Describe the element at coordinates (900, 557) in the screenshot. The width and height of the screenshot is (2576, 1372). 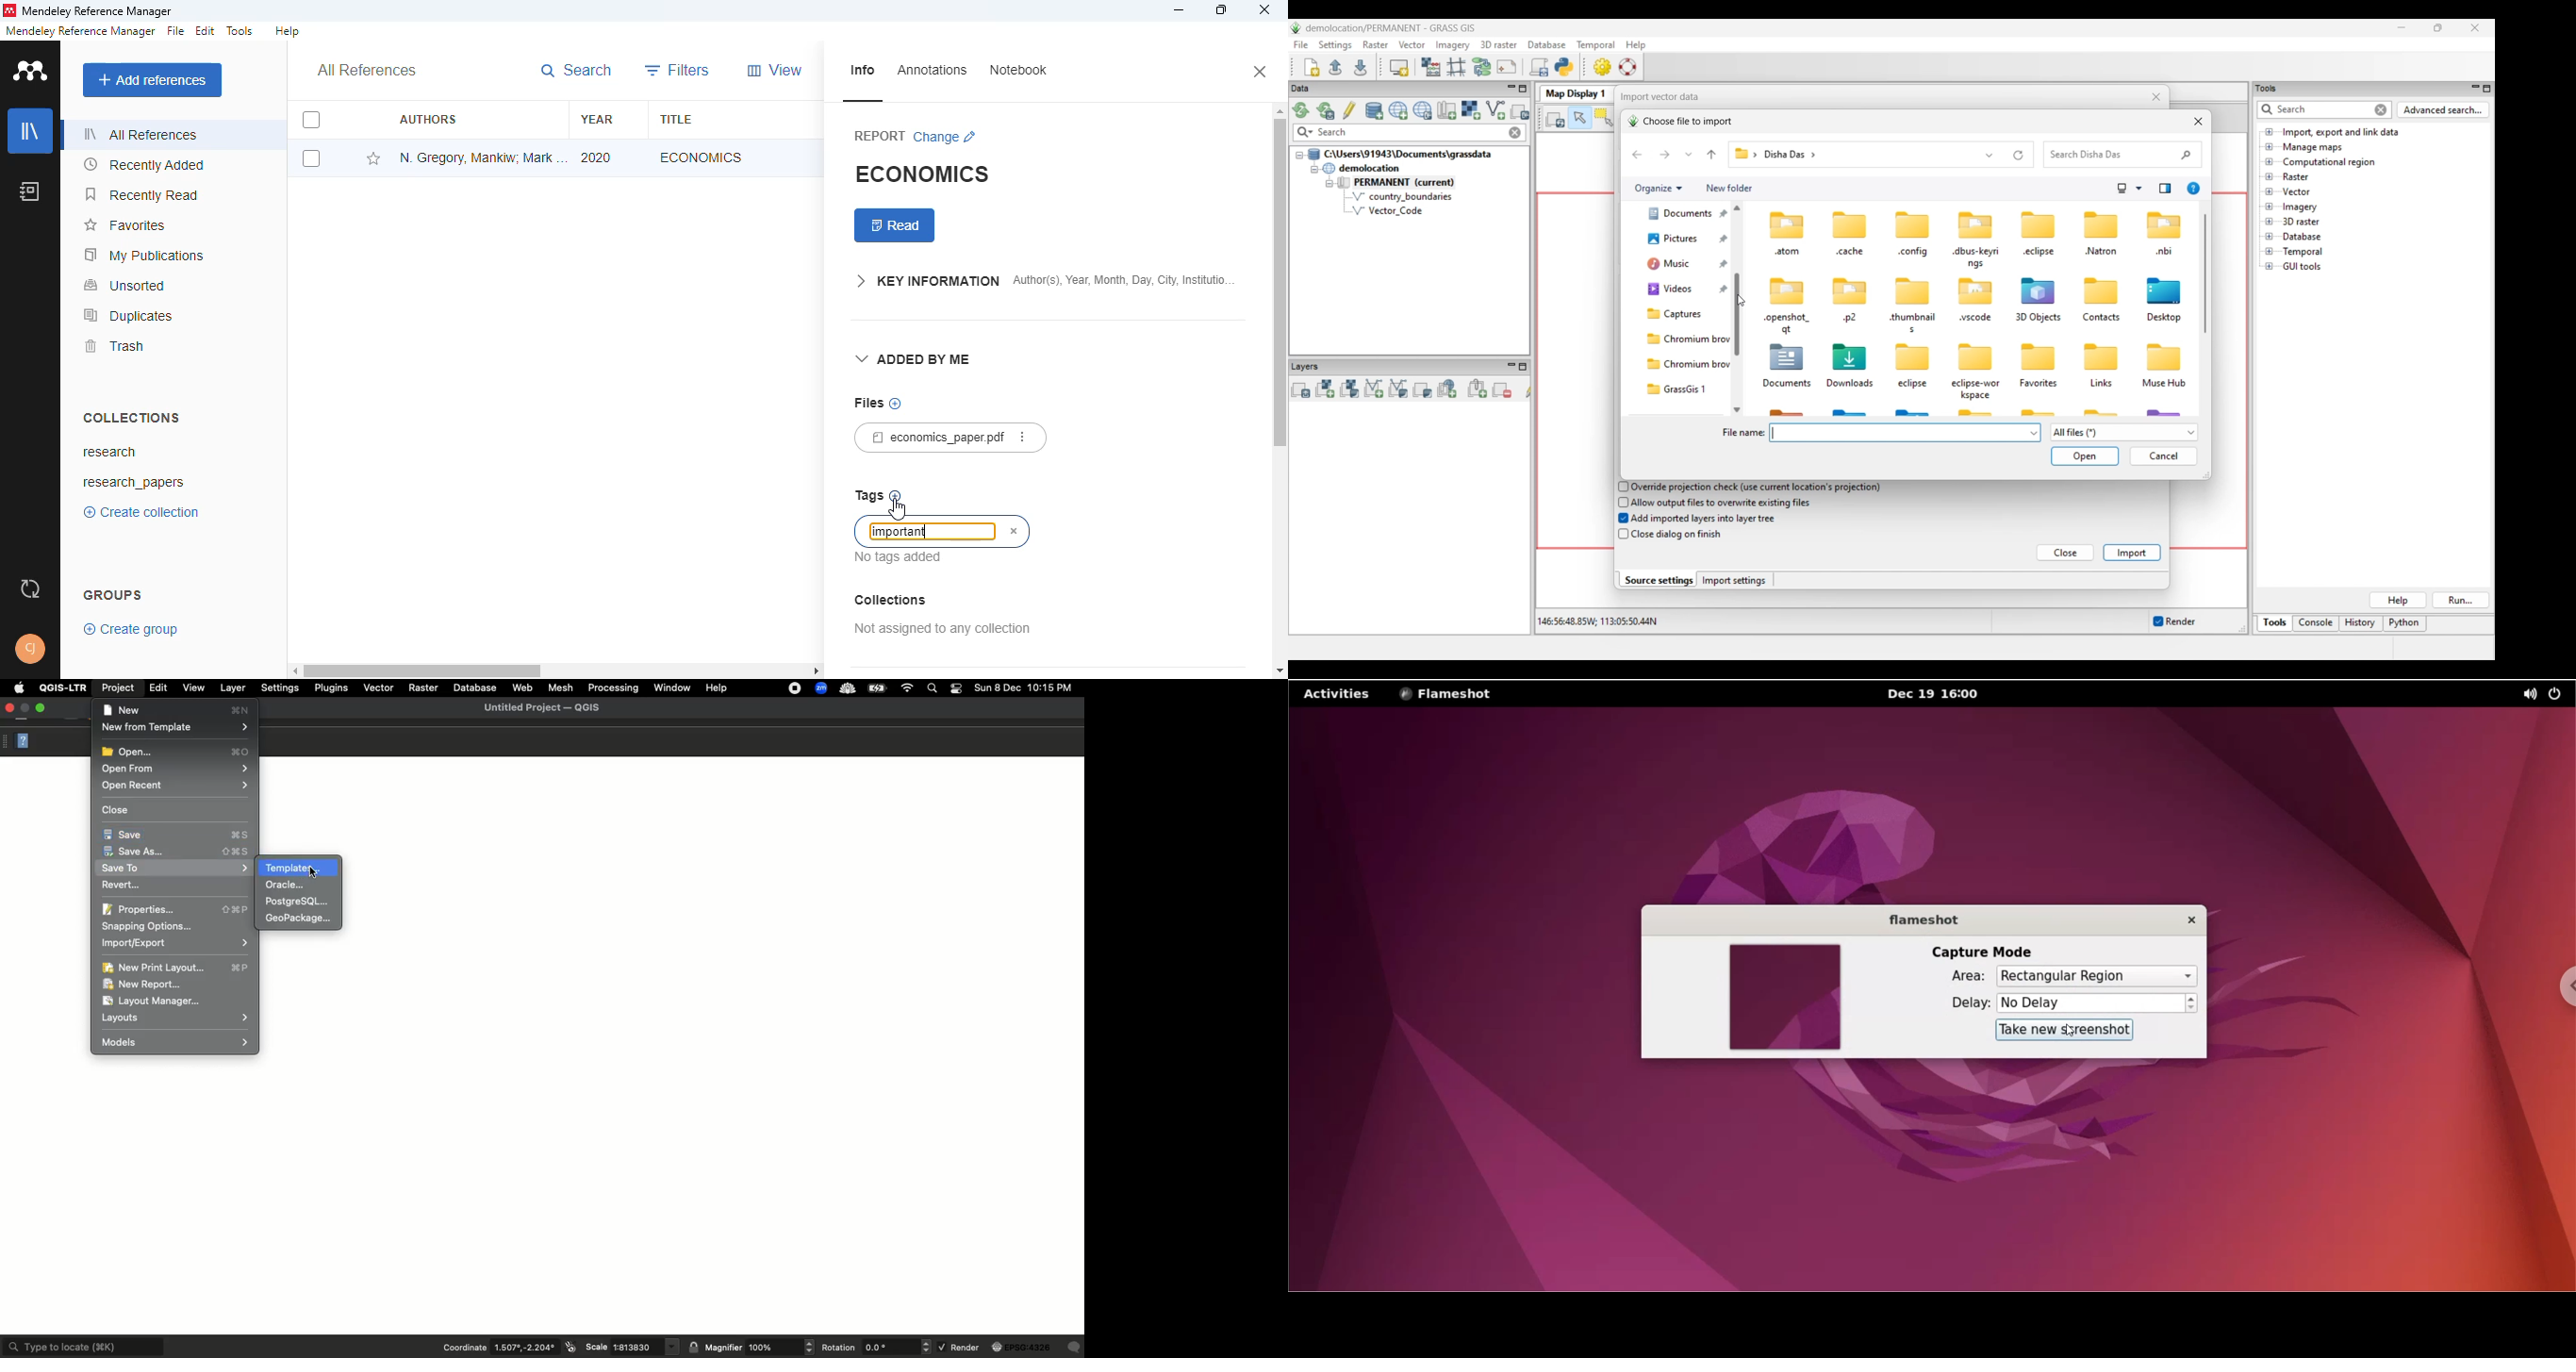
I see `no tags added` at that location.